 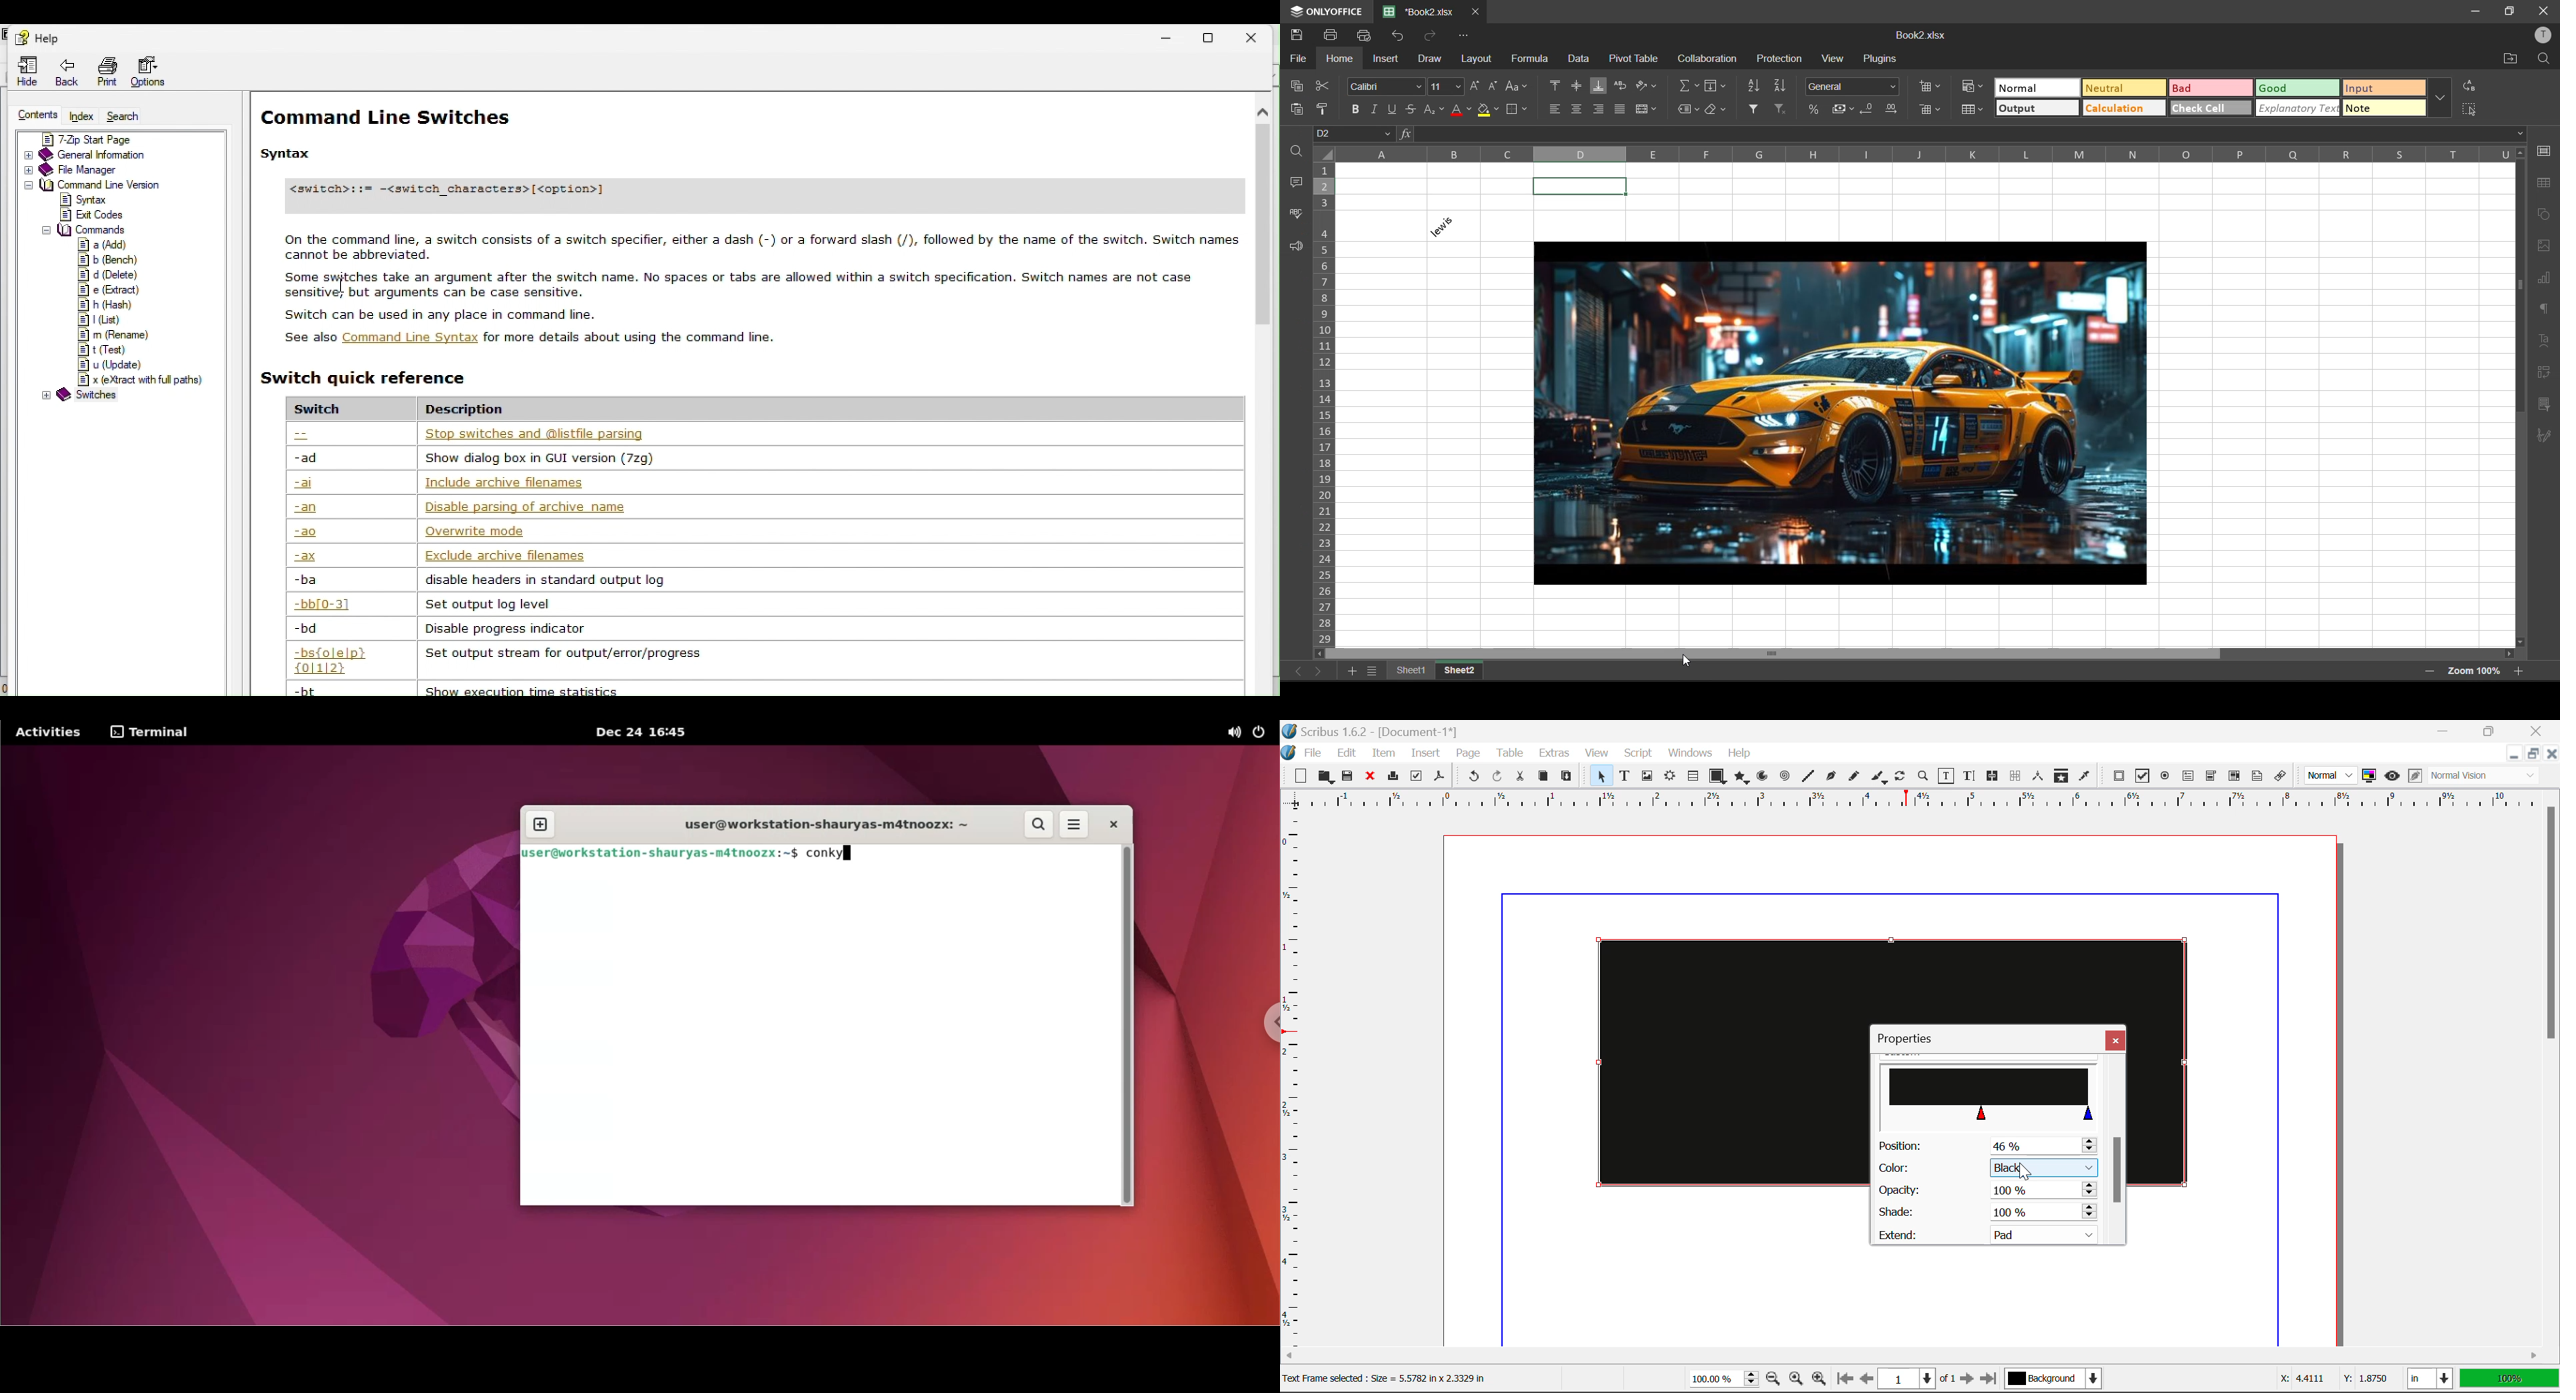 What do you see at coordinates (1622, 107) in the screenshot?
I see `justified` at bounding box center [1622, 107].